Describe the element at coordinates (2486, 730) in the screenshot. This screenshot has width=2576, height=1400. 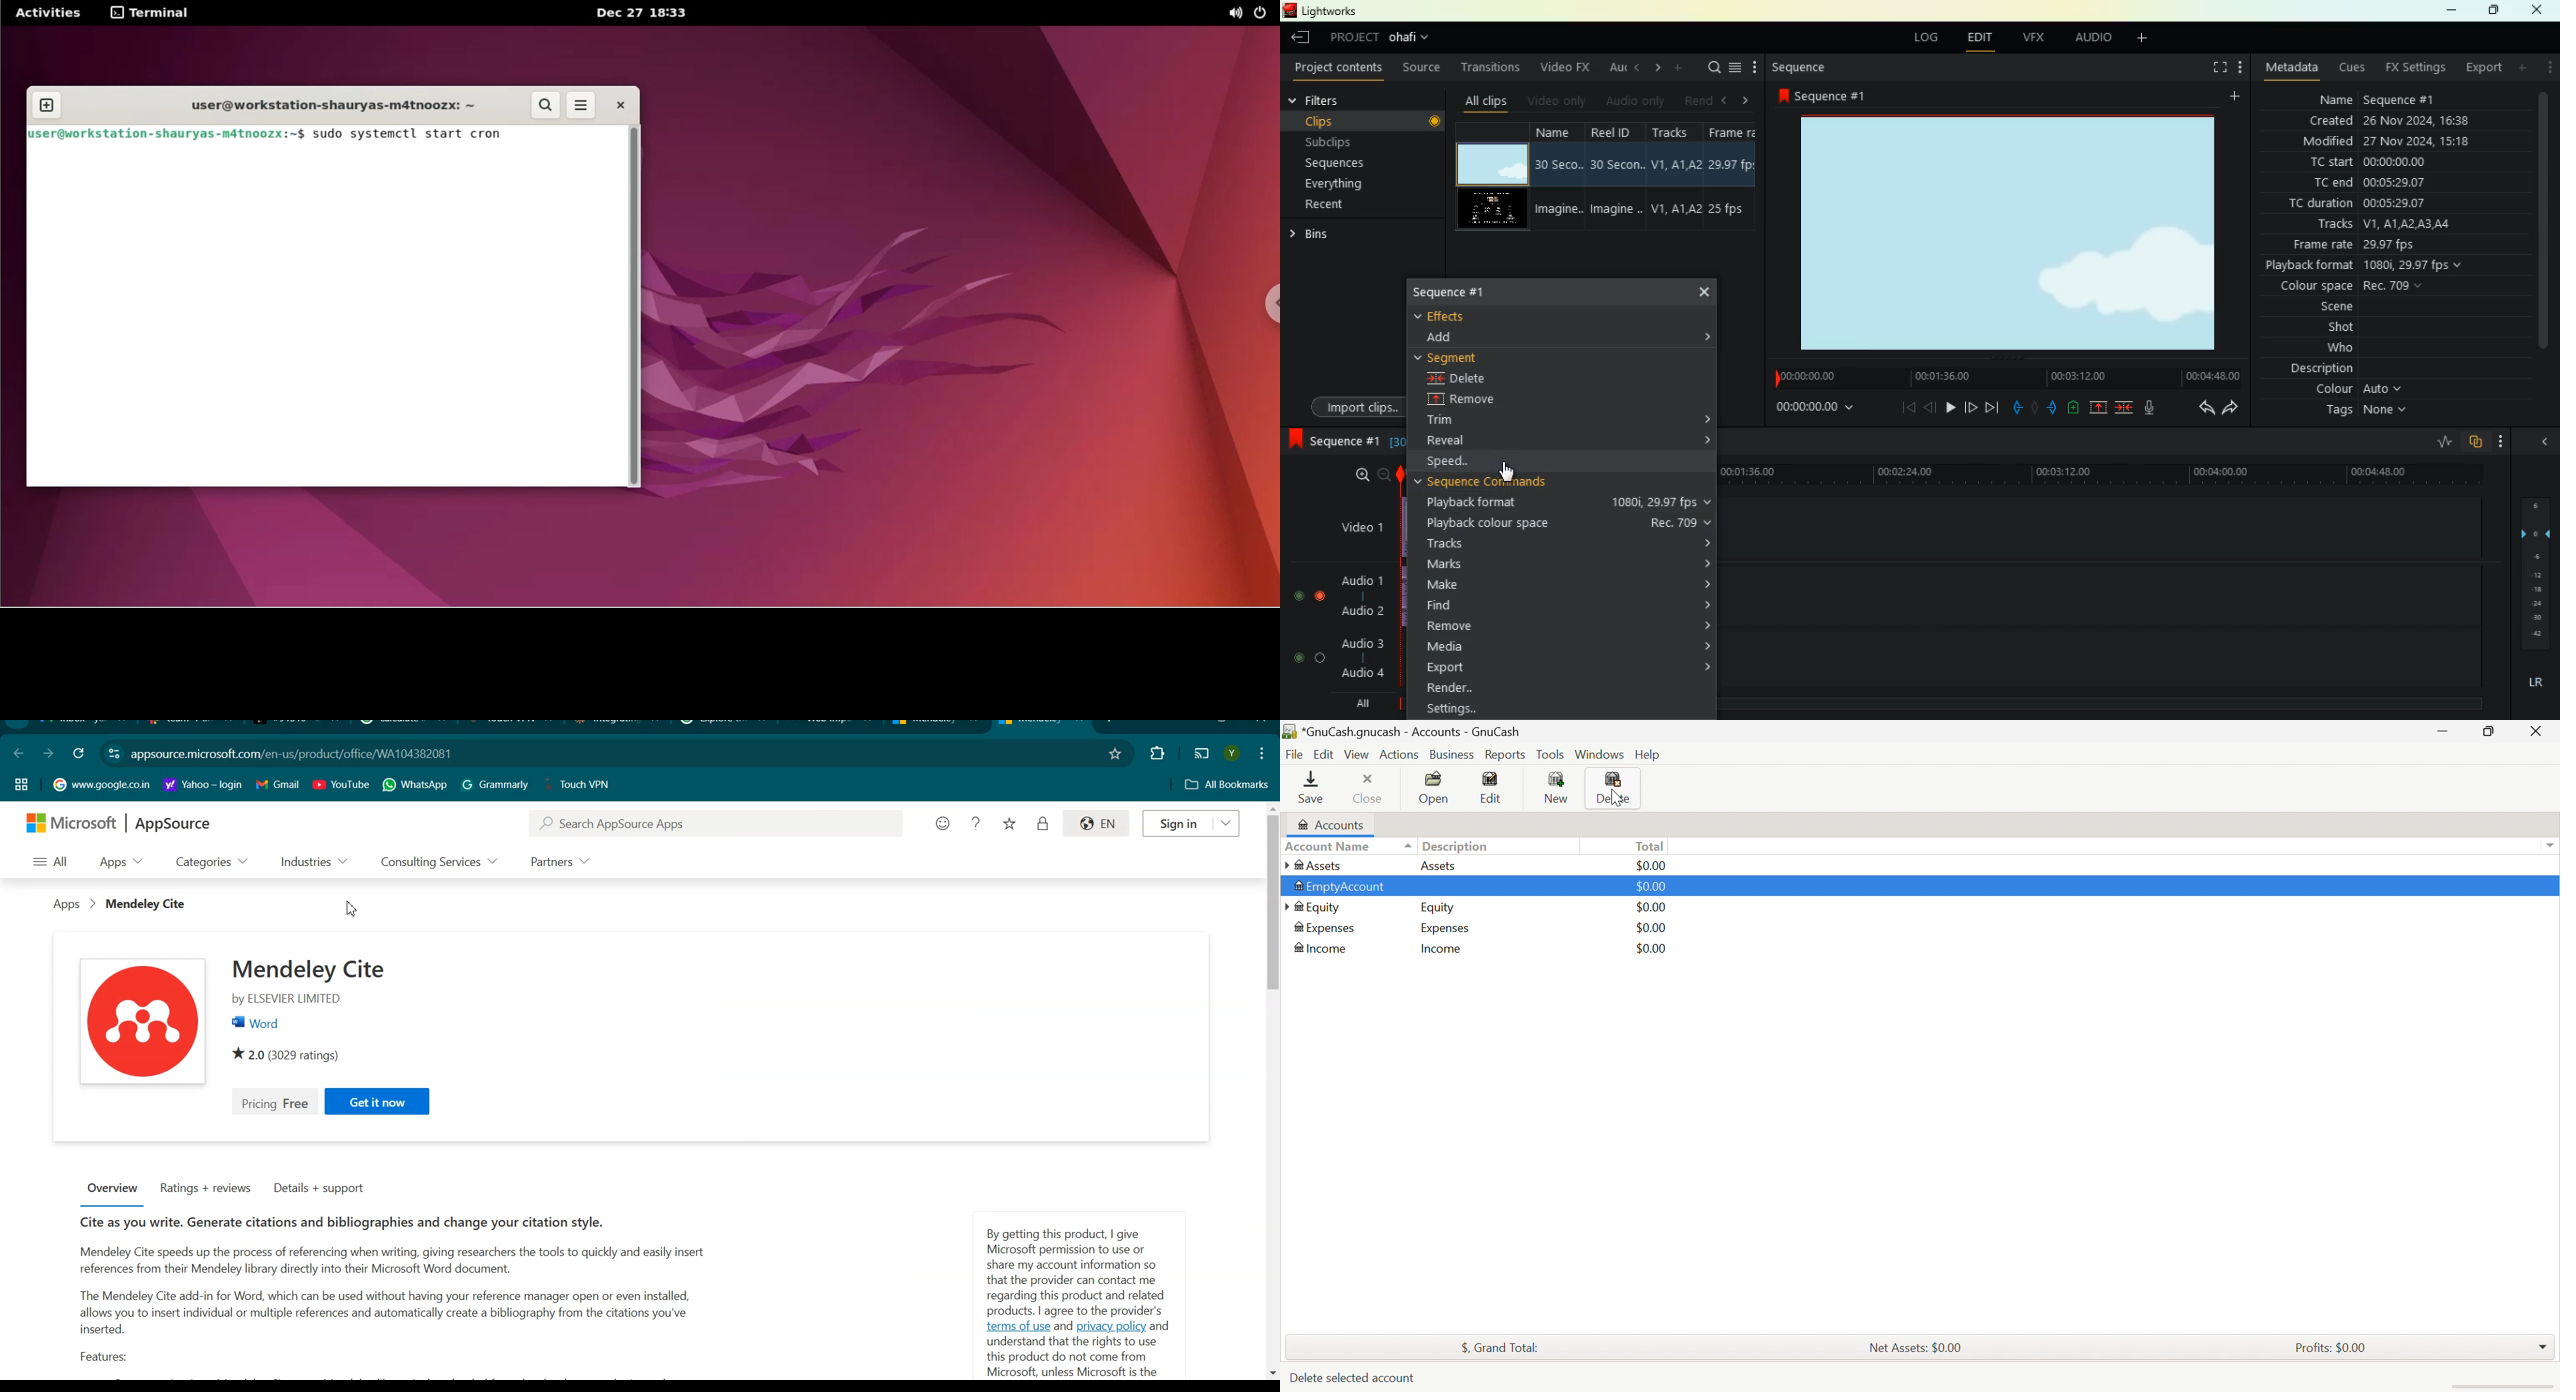
I see `Restore Down` at that location.